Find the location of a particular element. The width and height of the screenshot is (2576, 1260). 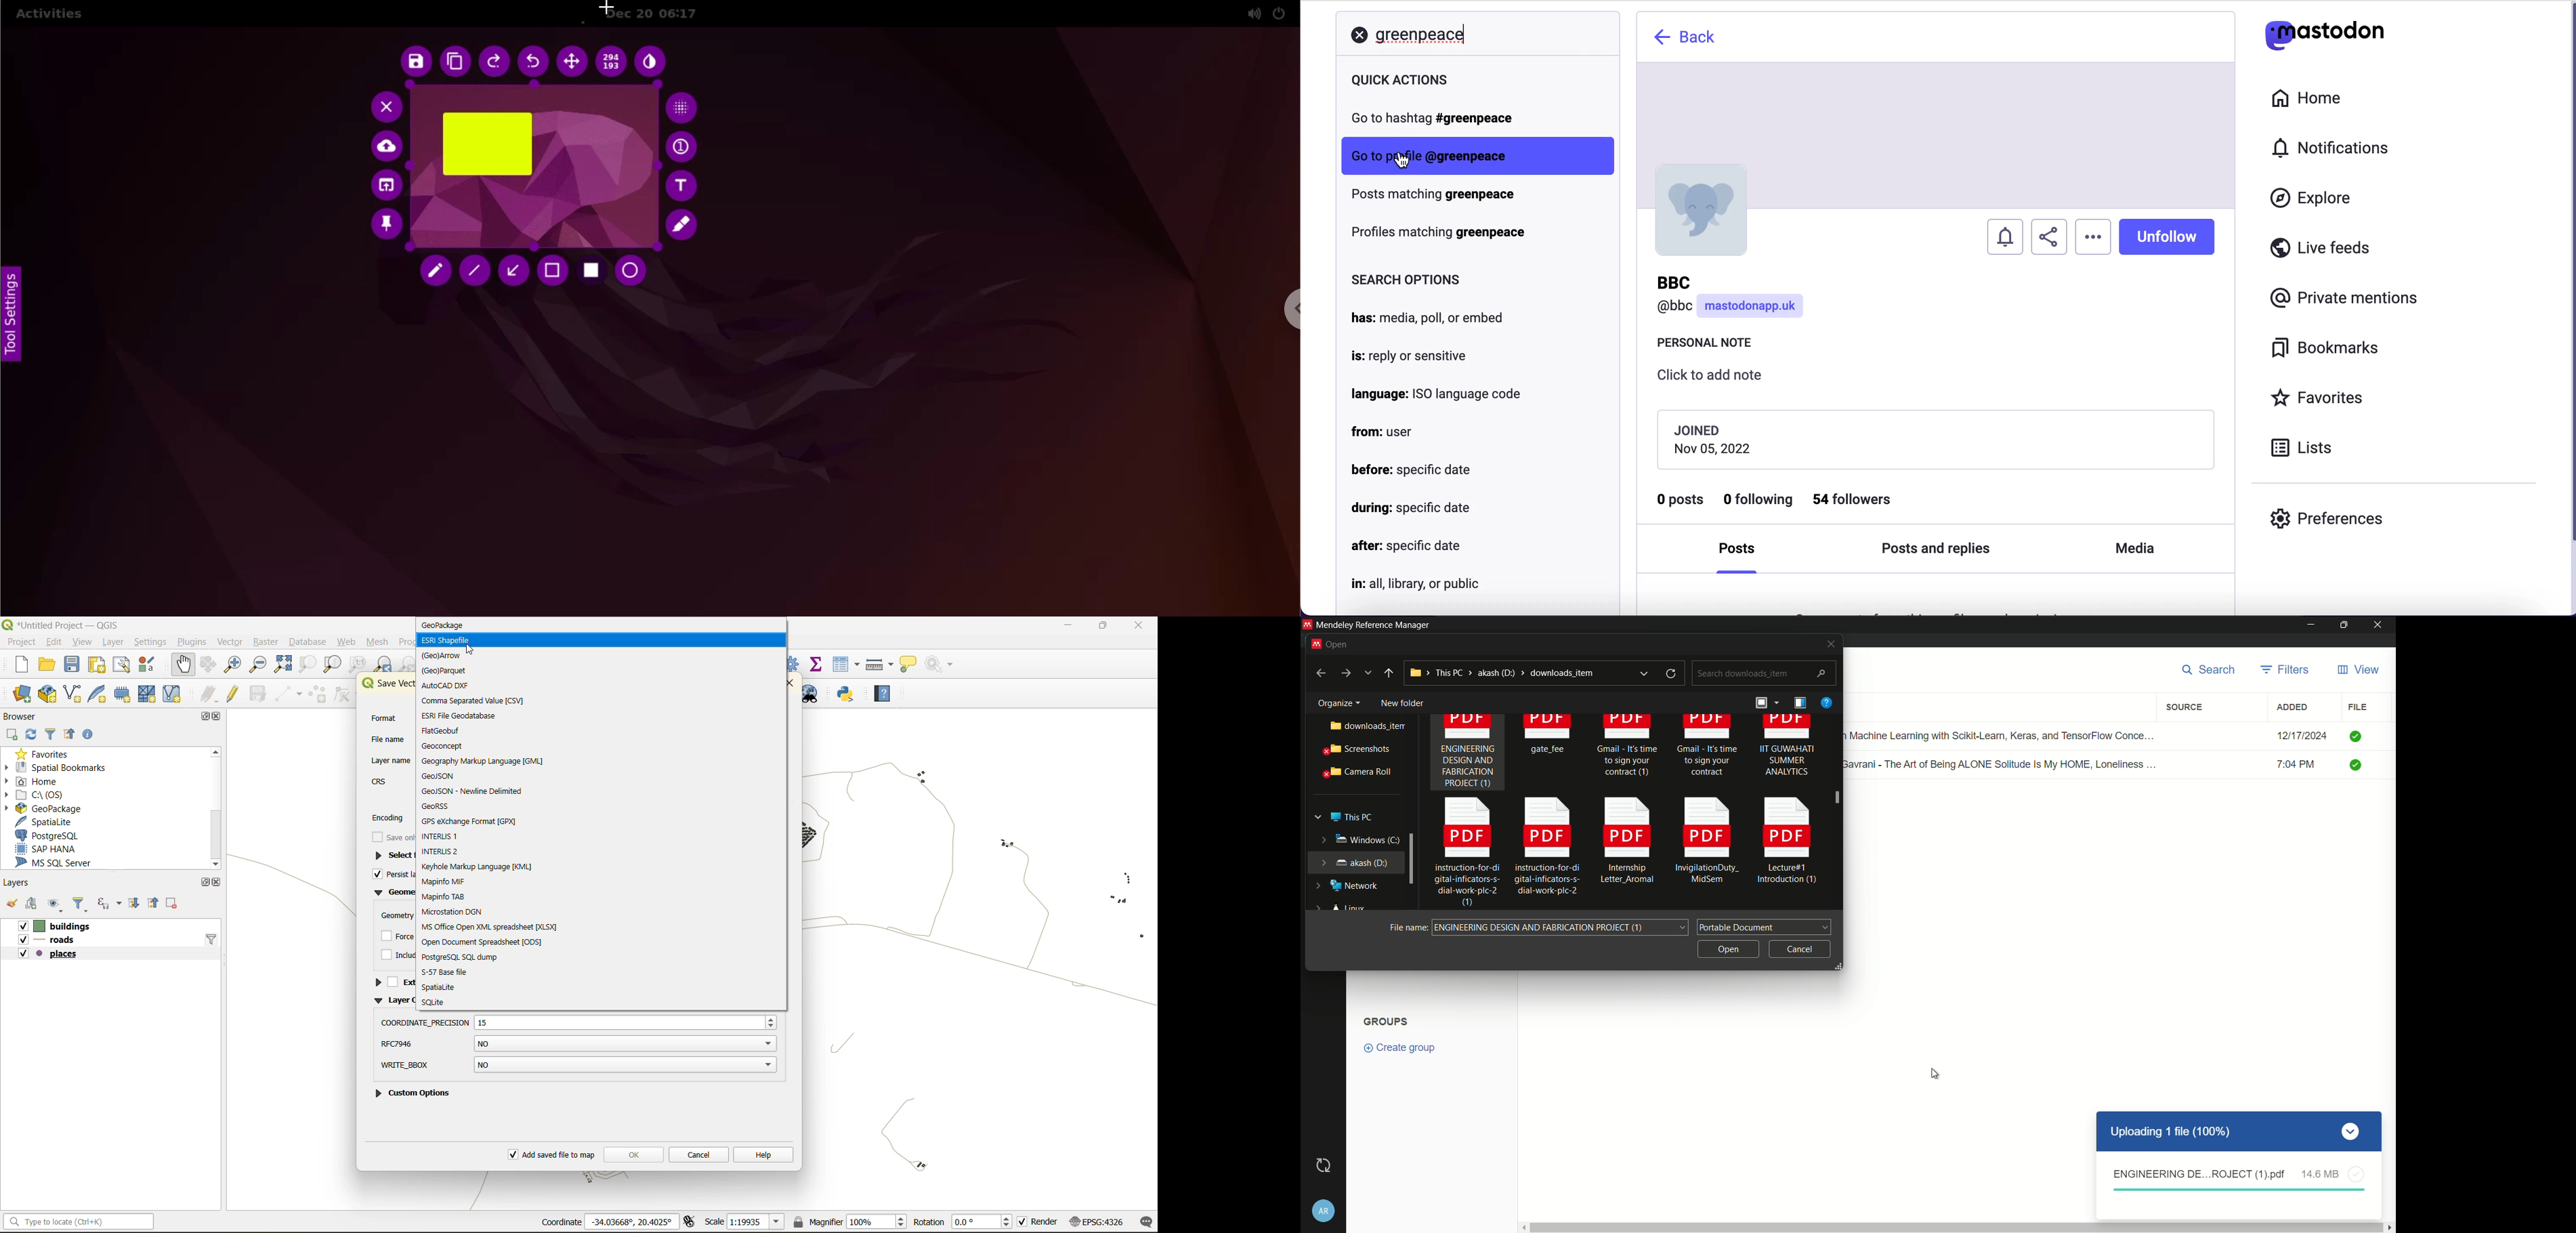

view is located at coordinates (2358, 670).